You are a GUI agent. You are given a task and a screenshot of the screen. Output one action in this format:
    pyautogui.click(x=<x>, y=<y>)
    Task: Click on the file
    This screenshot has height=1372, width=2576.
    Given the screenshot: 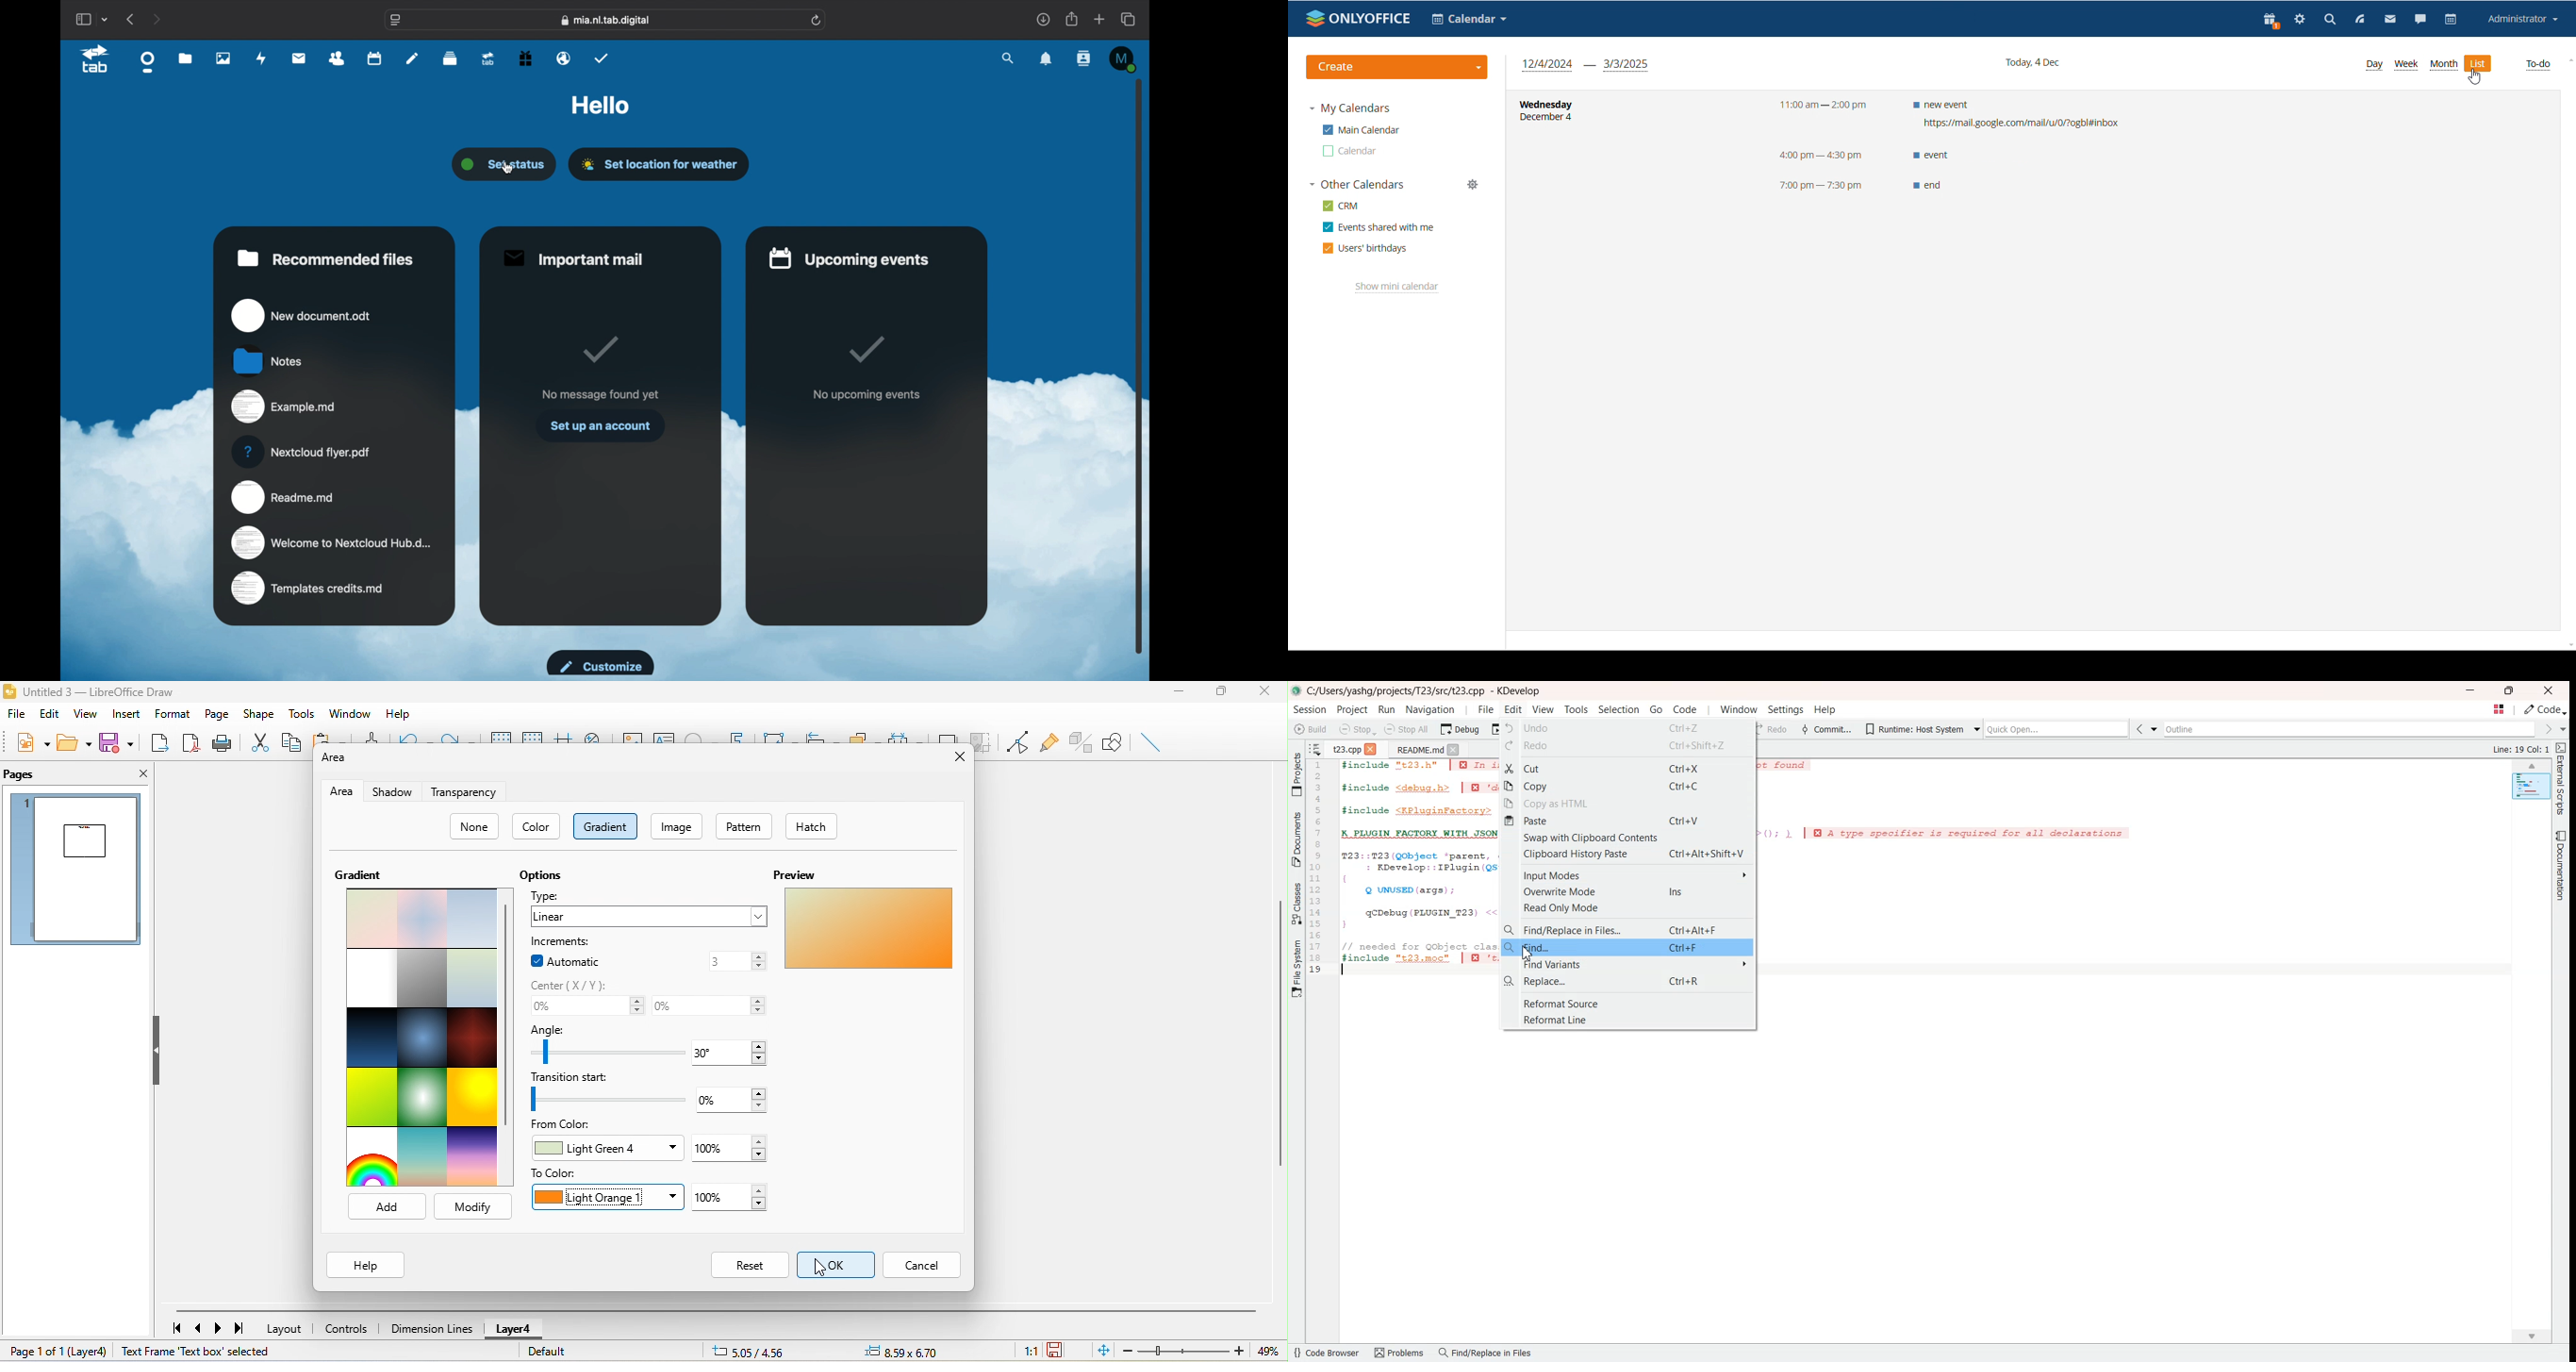 What is the action you would take?
    pyautogui.click(x=15, y=713)
    